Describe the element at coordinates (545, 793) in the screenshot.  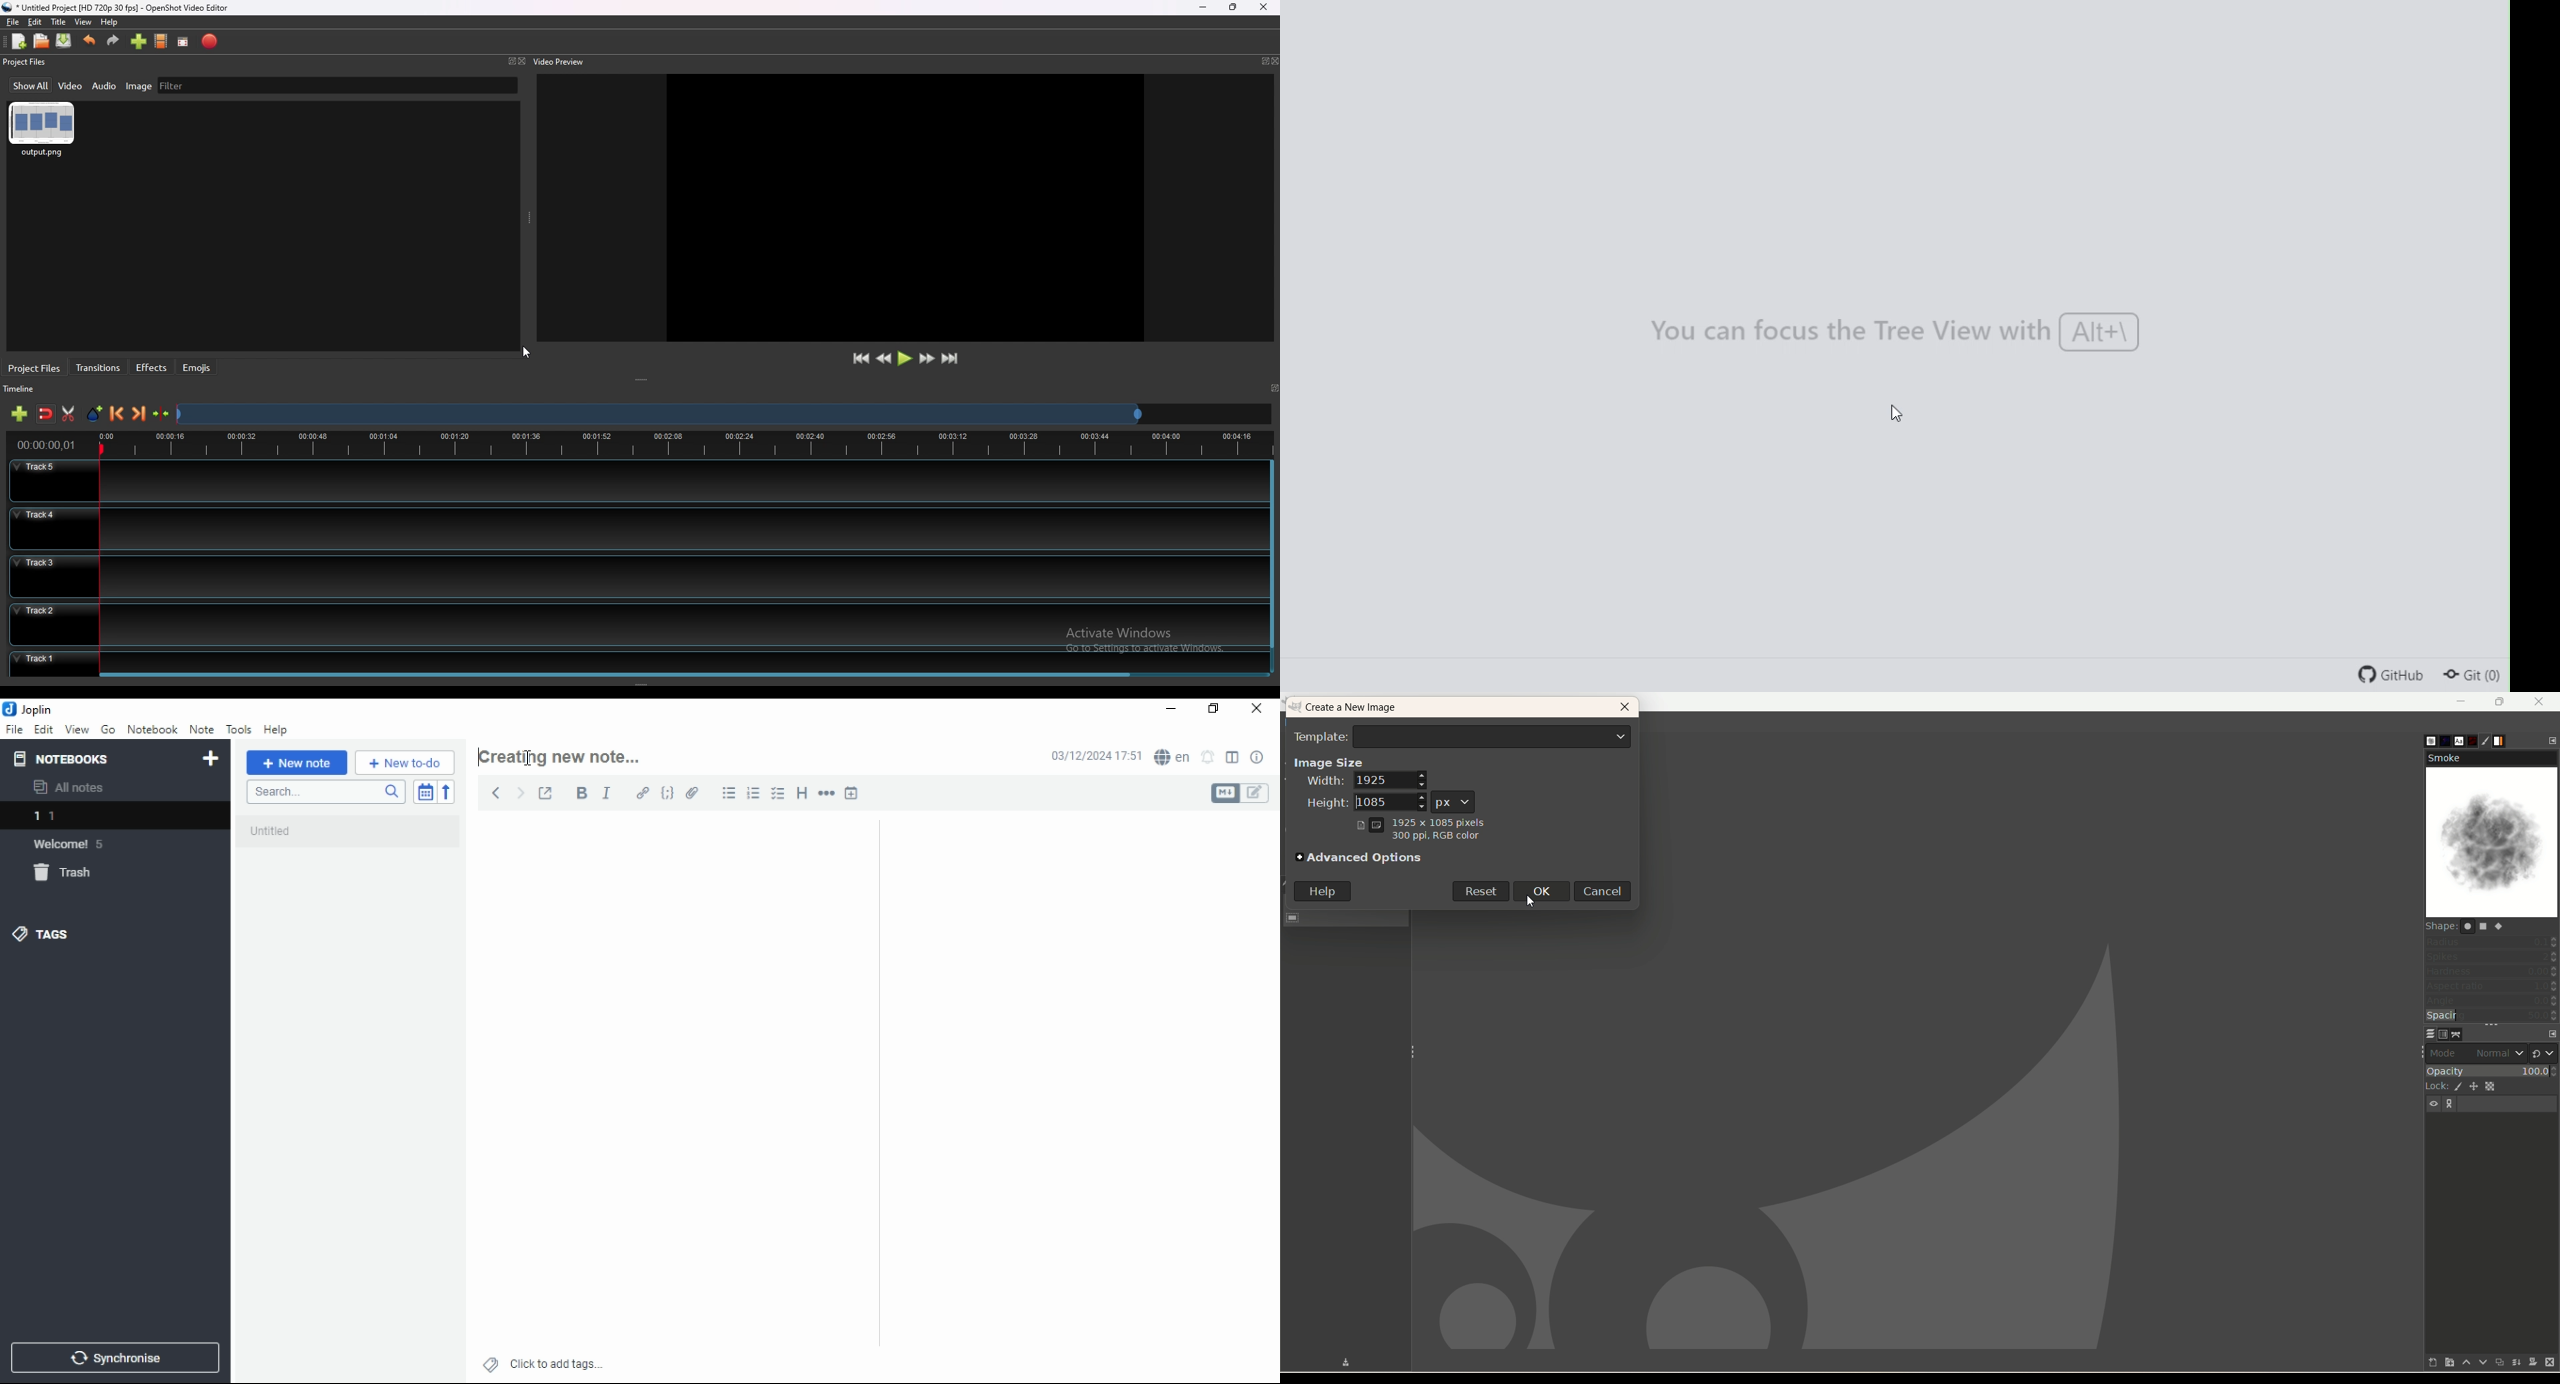
I see `toggle external editing` at that location.